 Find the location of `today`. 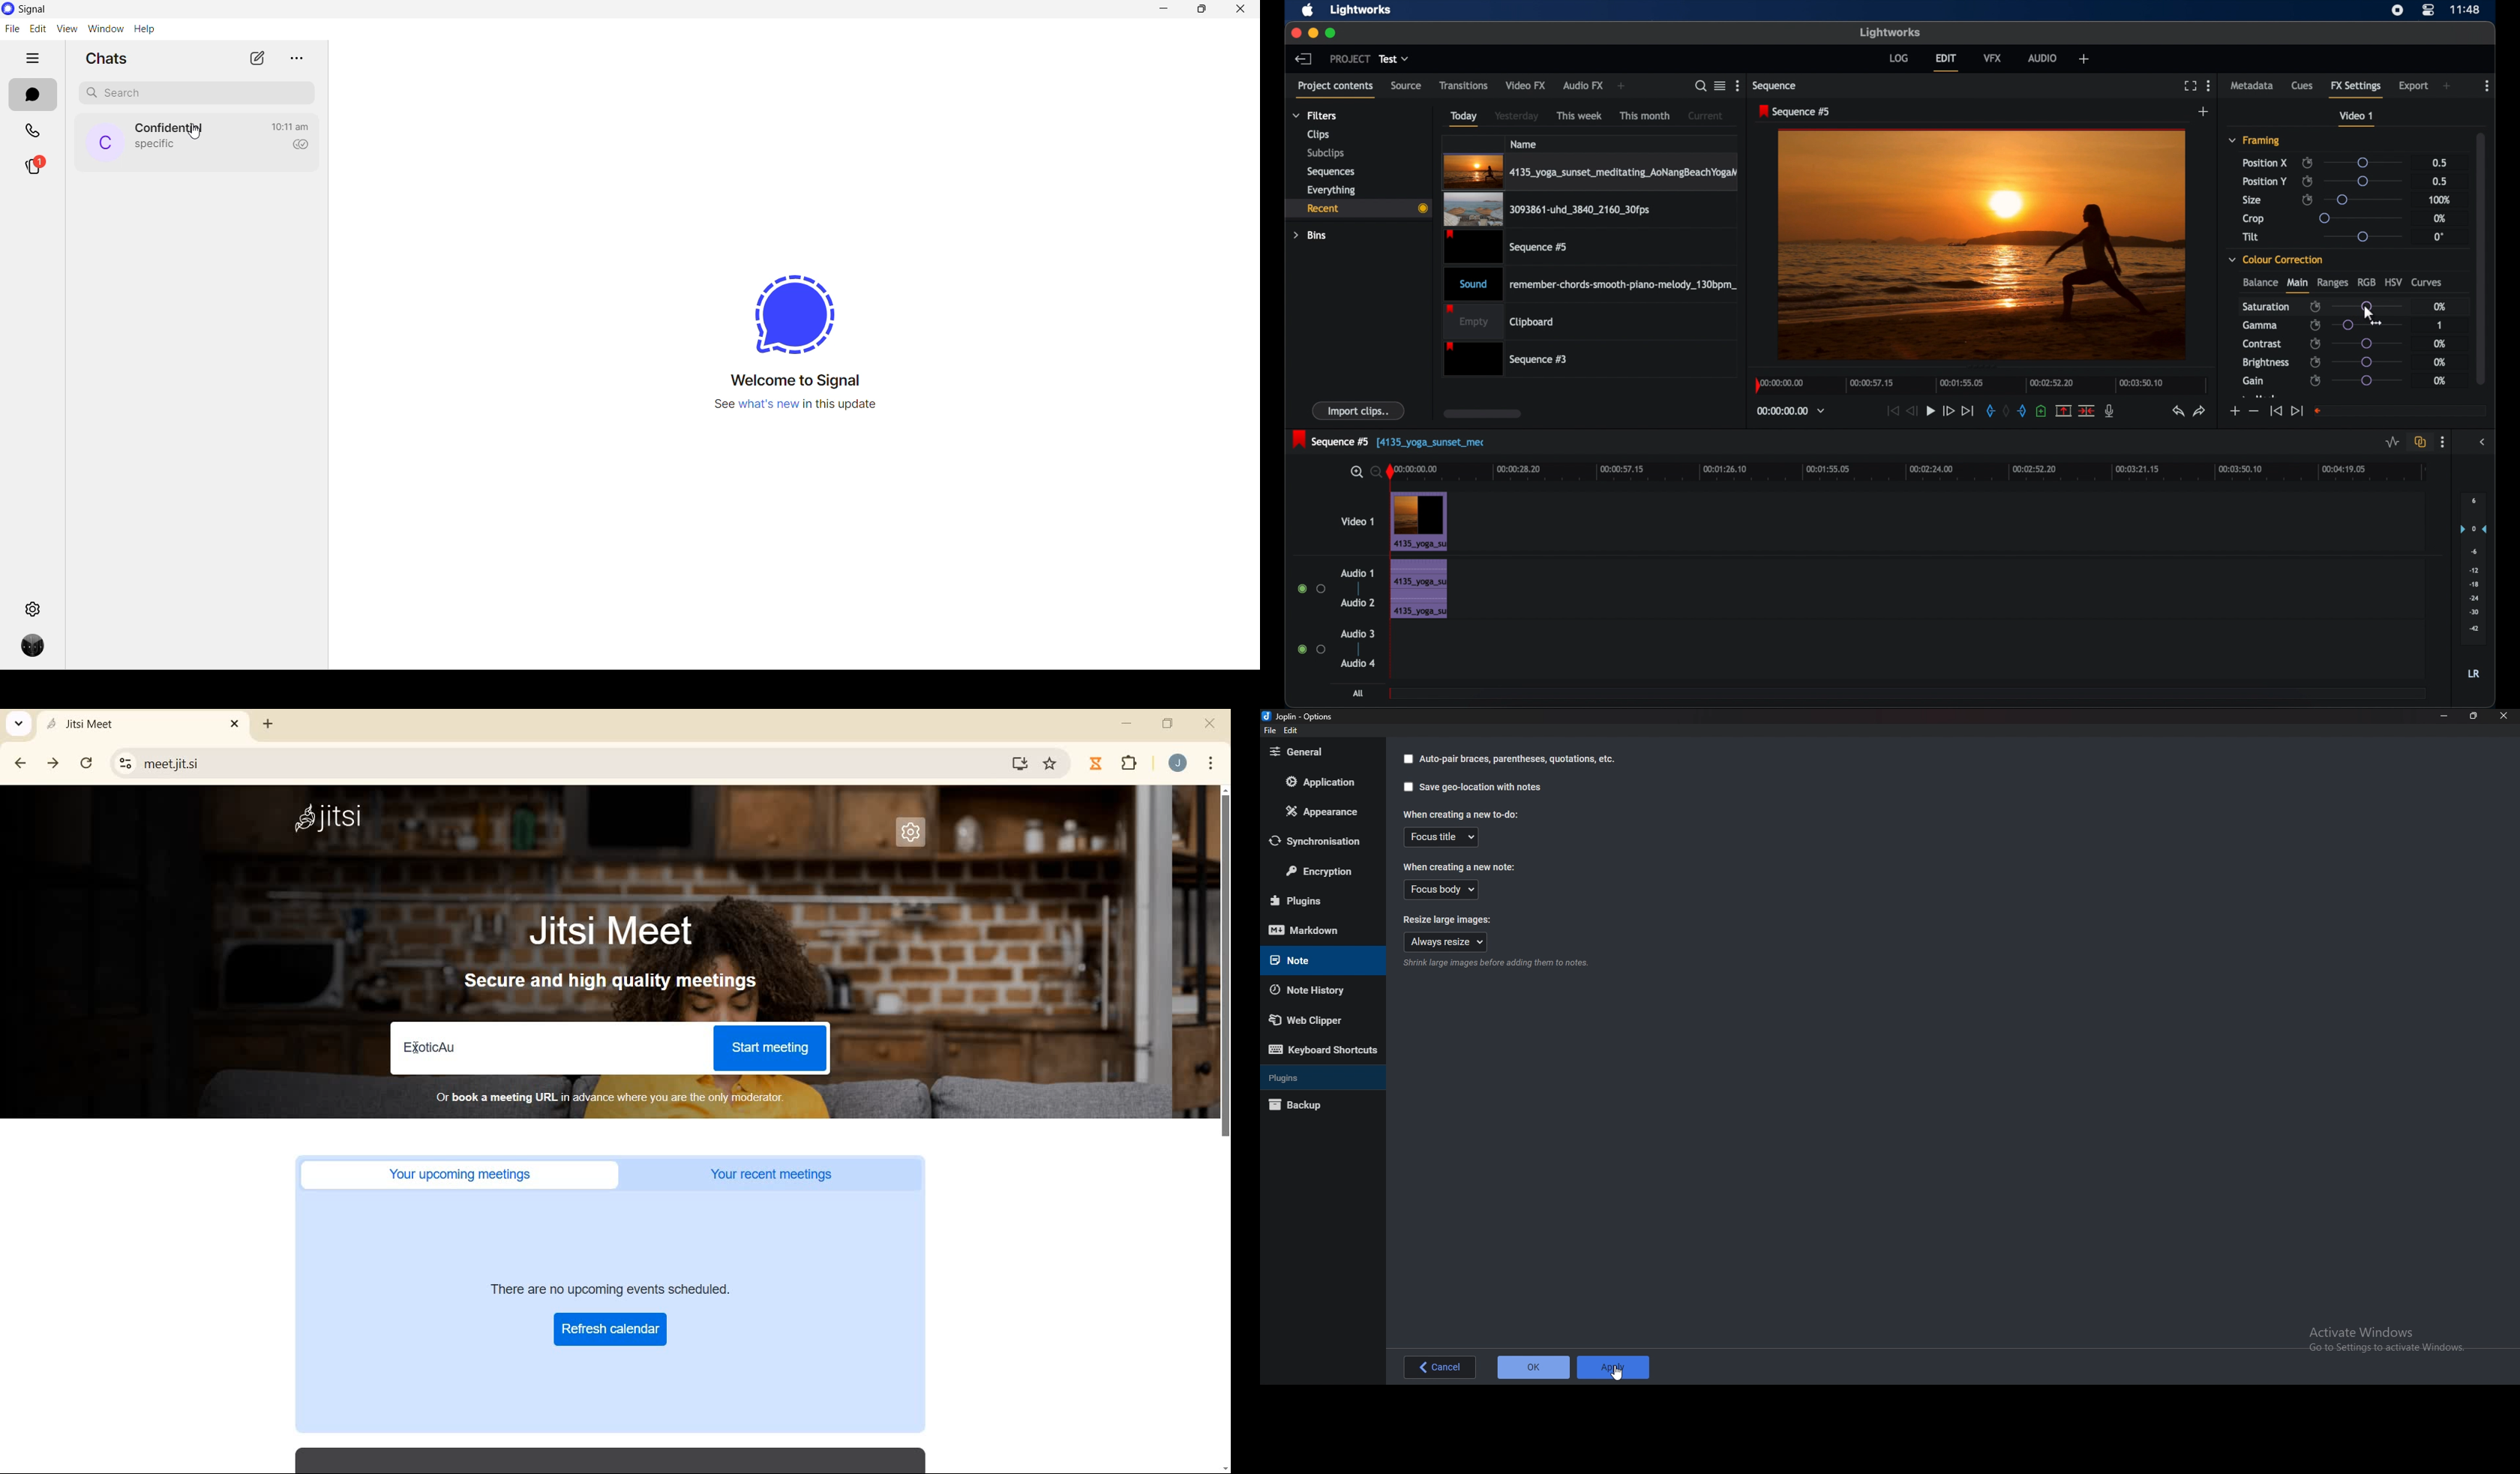

today is located at coordinates (1463, 118).